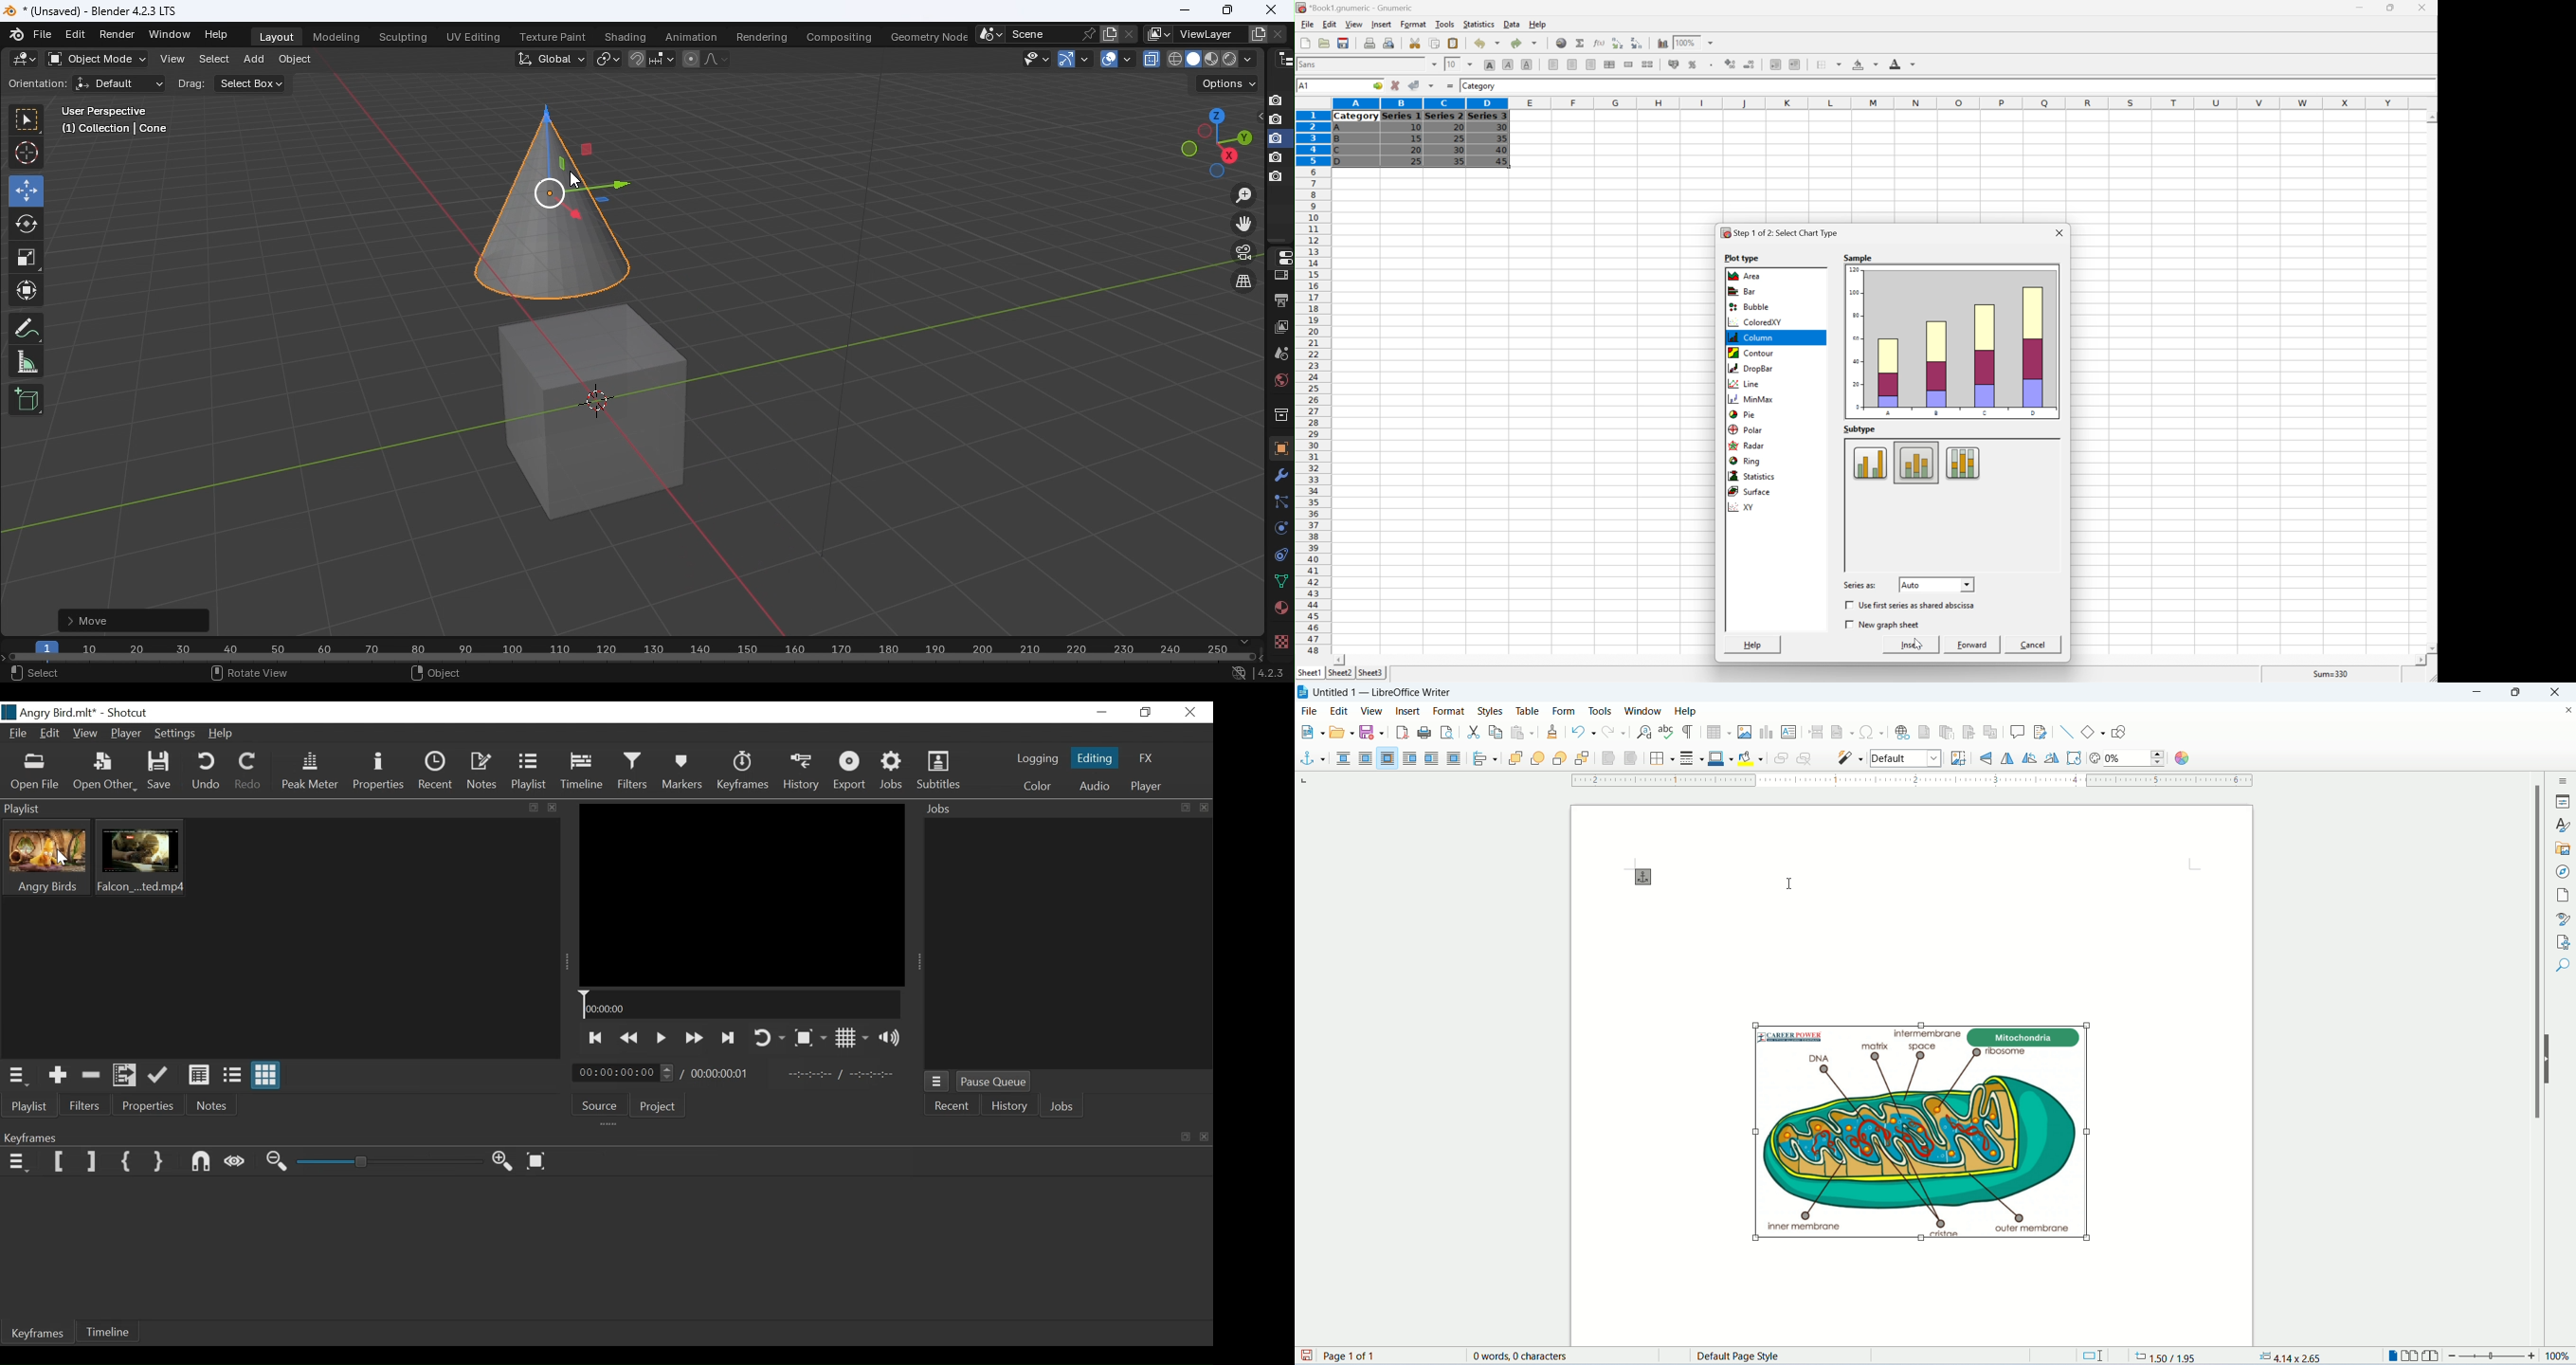 The height and width of the screenshot is (1372, 2576). What do you see at coordinates (198, 1076) in the screenshot?
I see `View as detail` at bounding box center [198, 1076].